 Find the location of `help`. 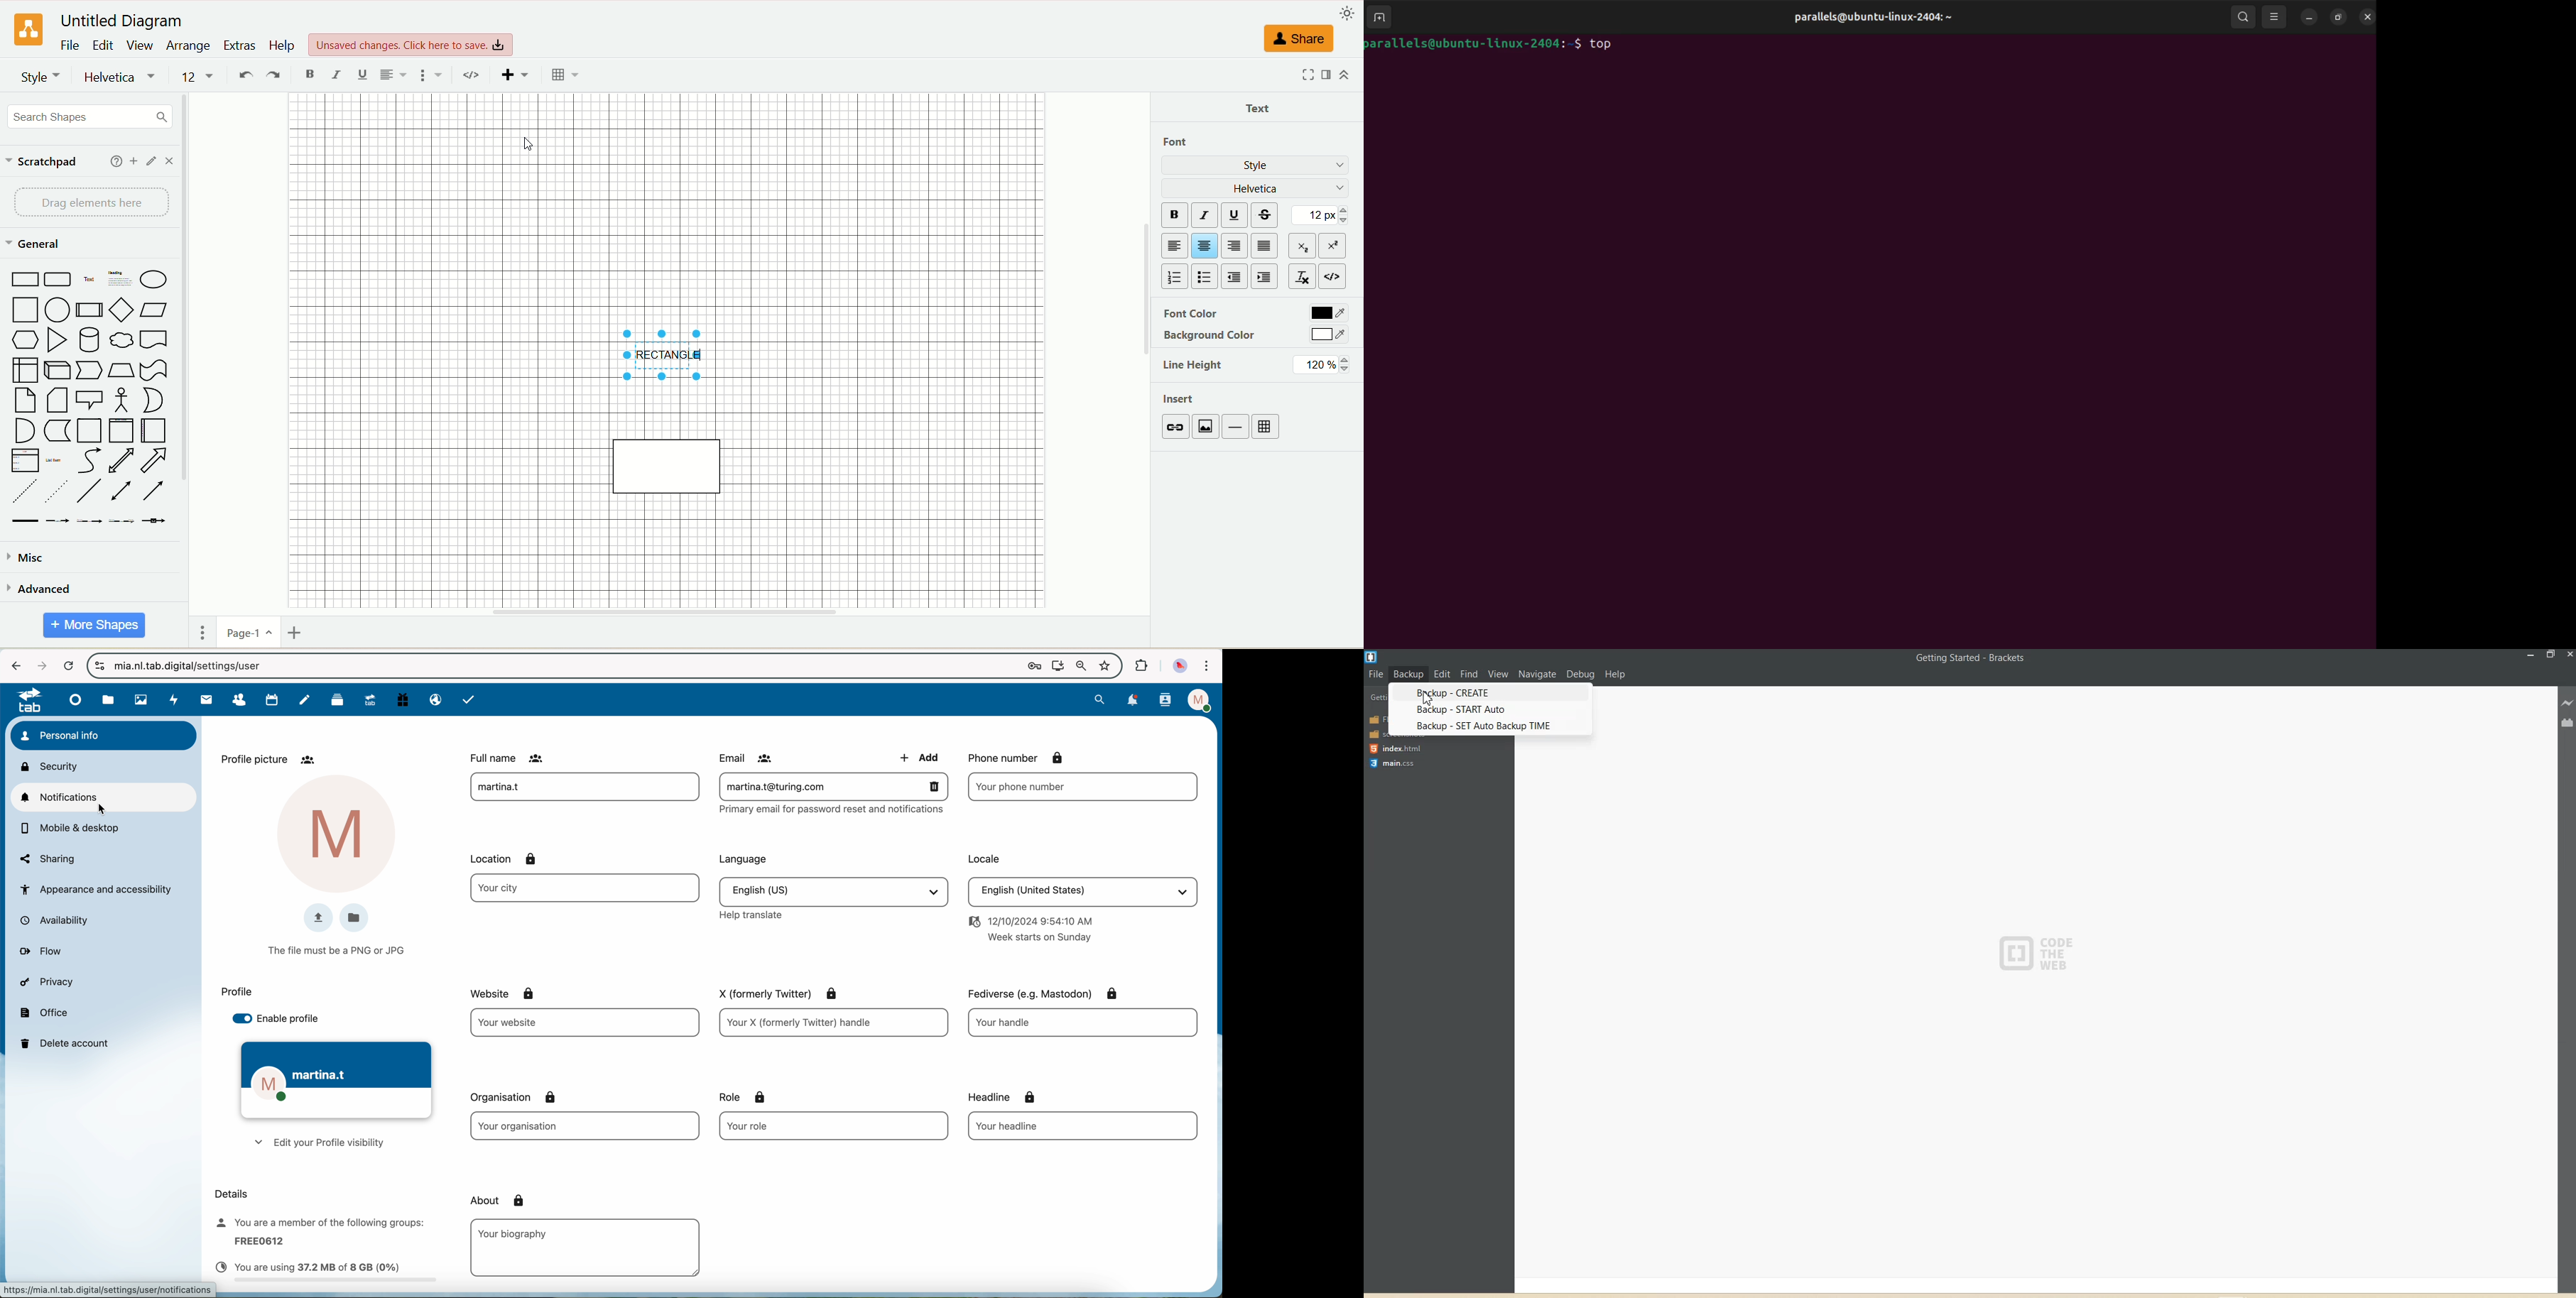

help is located at coordinates (109, 163).